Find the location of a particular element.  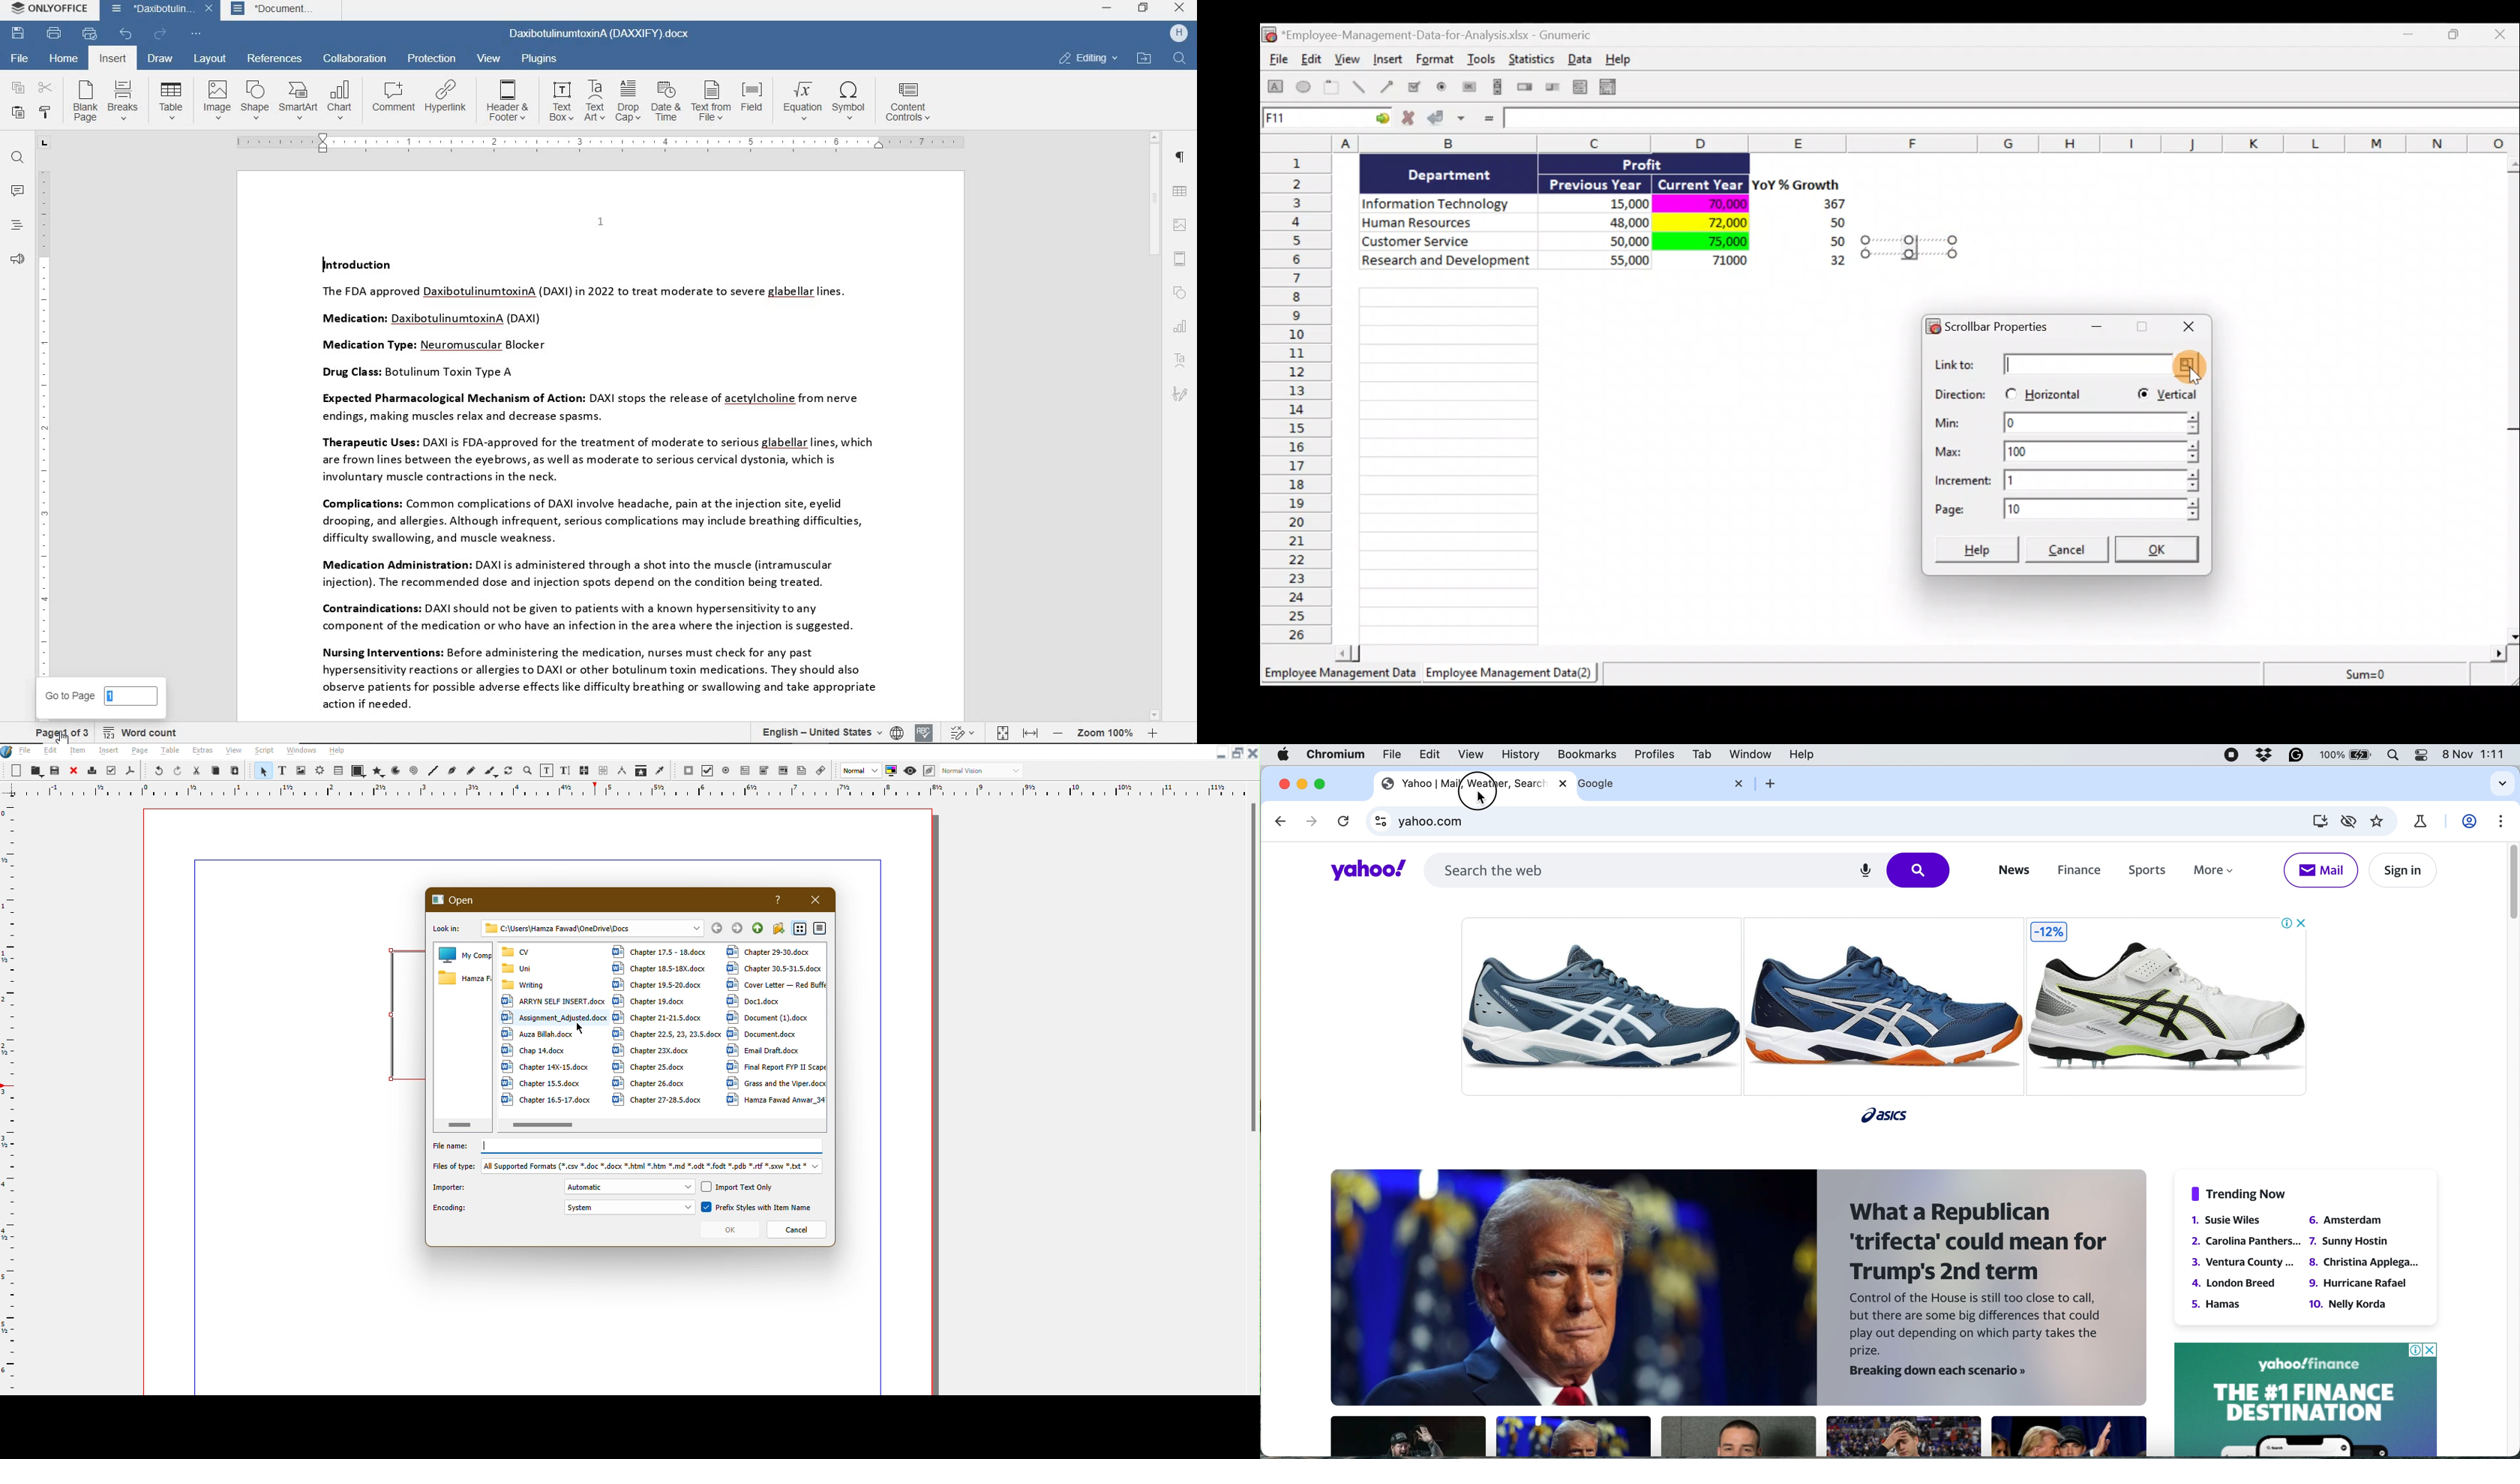

table is located at coordinates (1181, 192).